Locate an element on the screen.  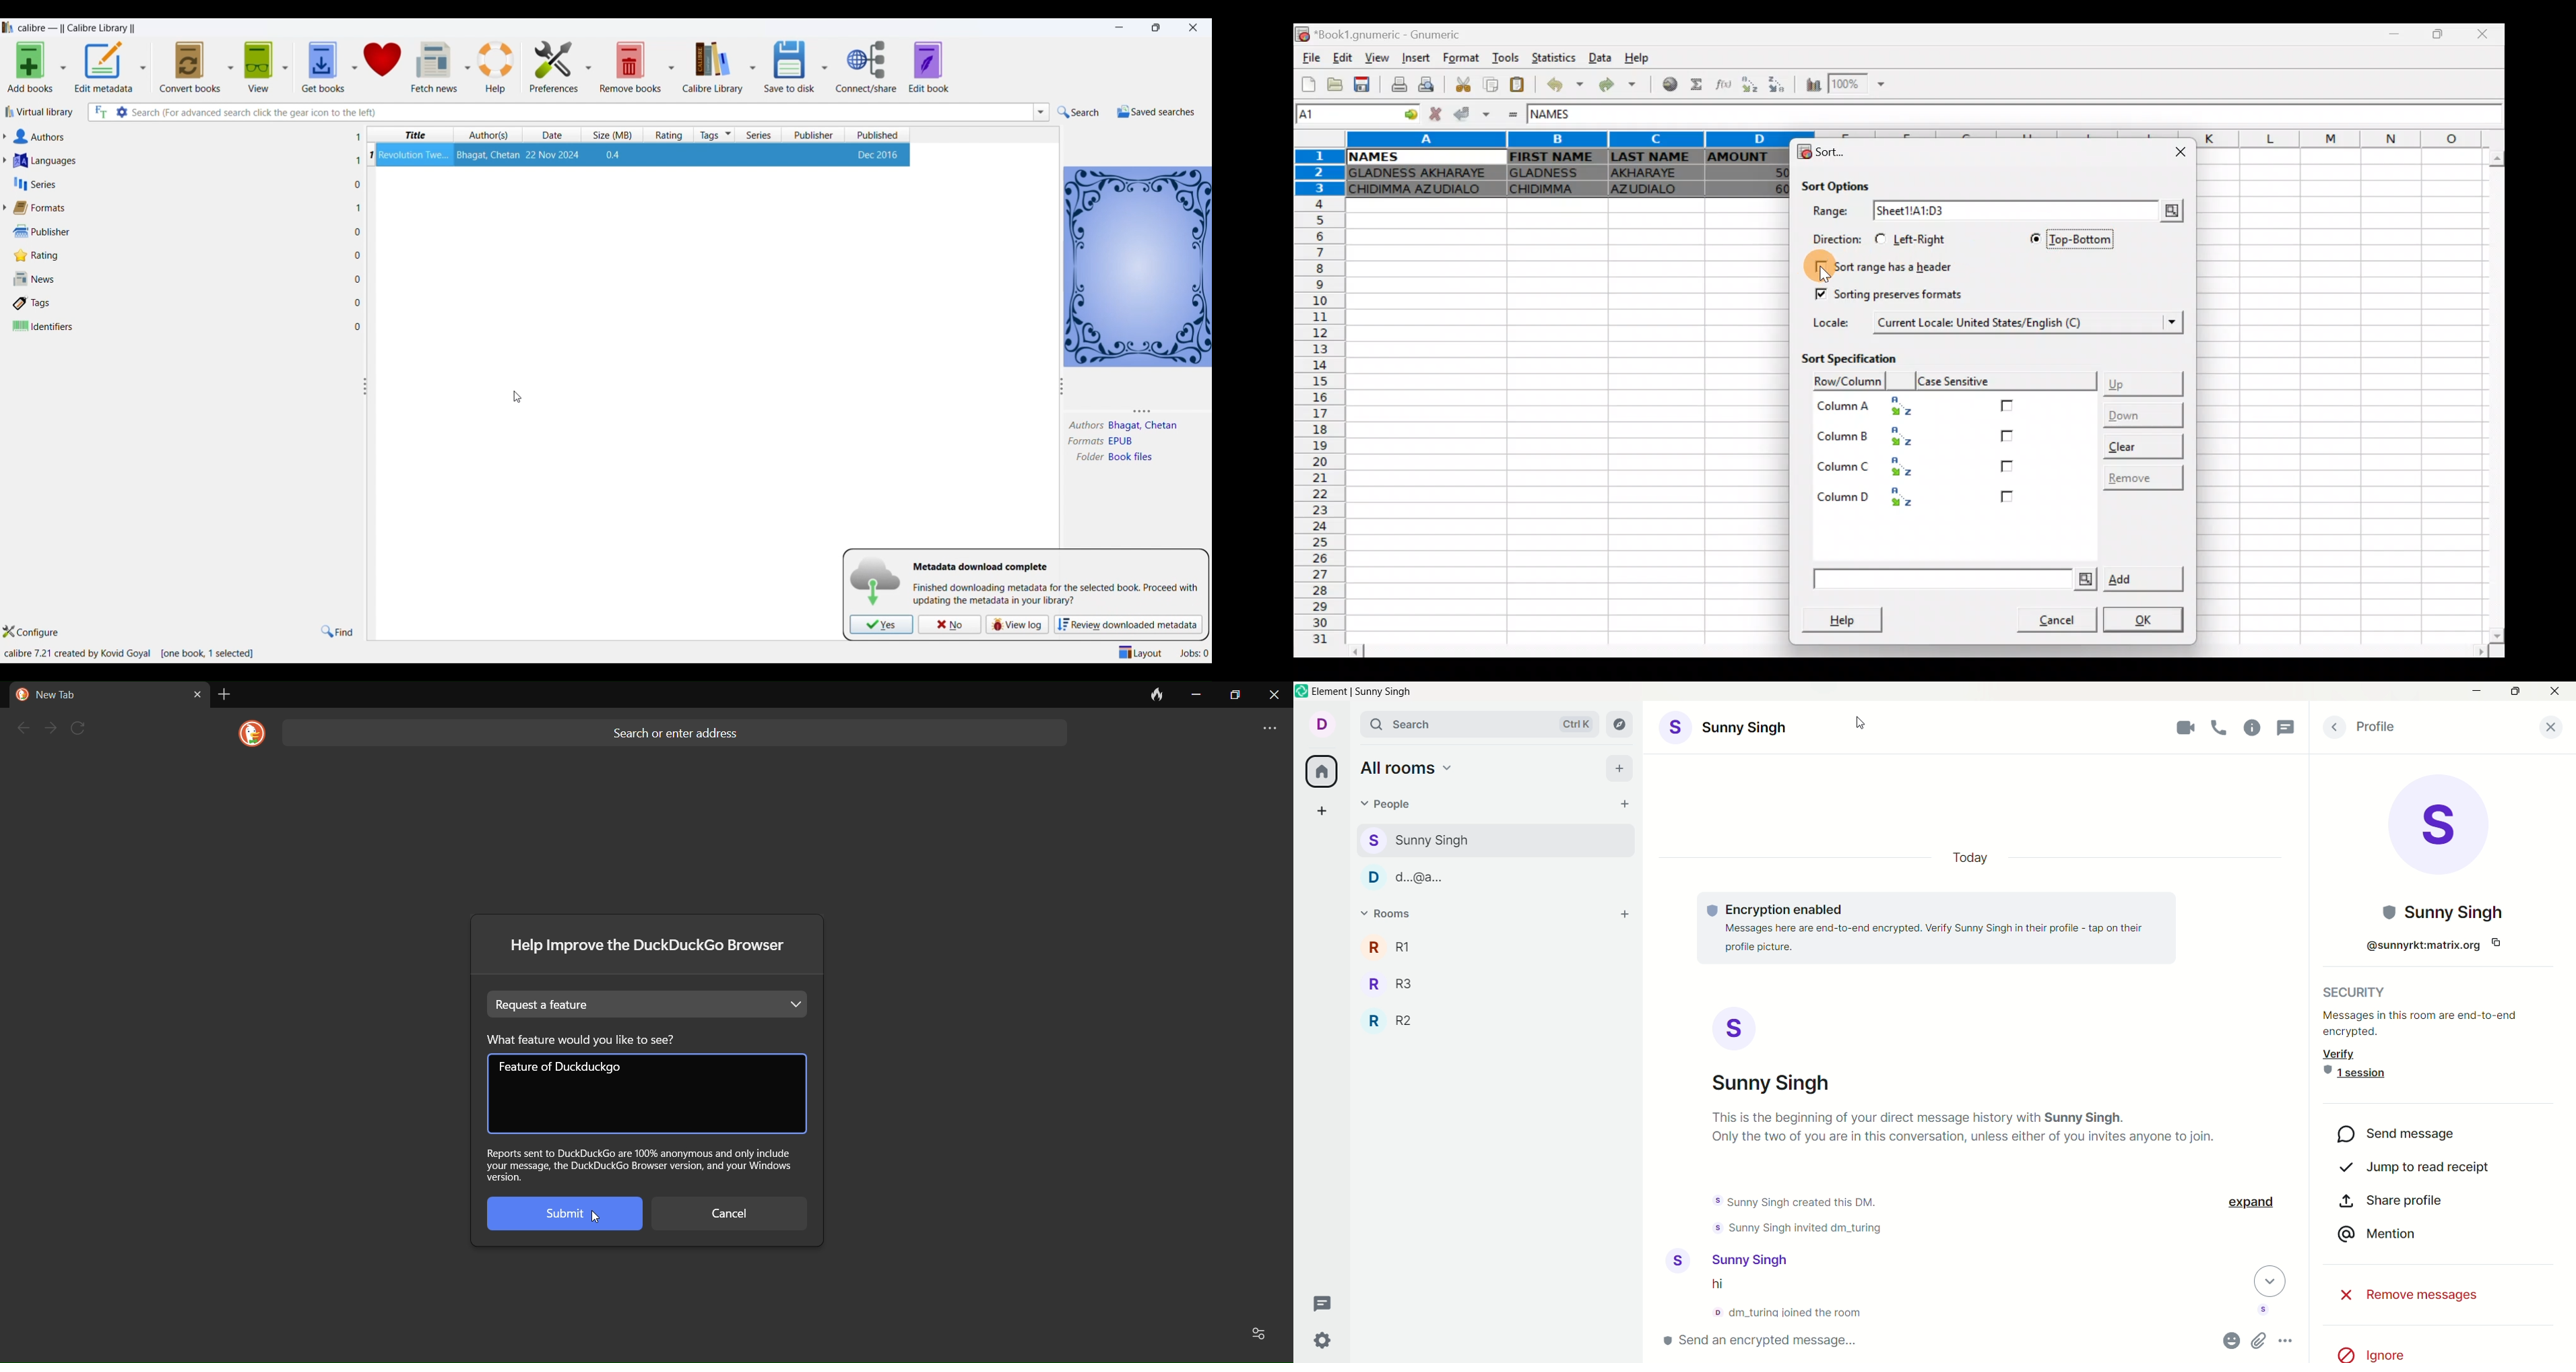
save to disk is located at coordinates (787, 63).